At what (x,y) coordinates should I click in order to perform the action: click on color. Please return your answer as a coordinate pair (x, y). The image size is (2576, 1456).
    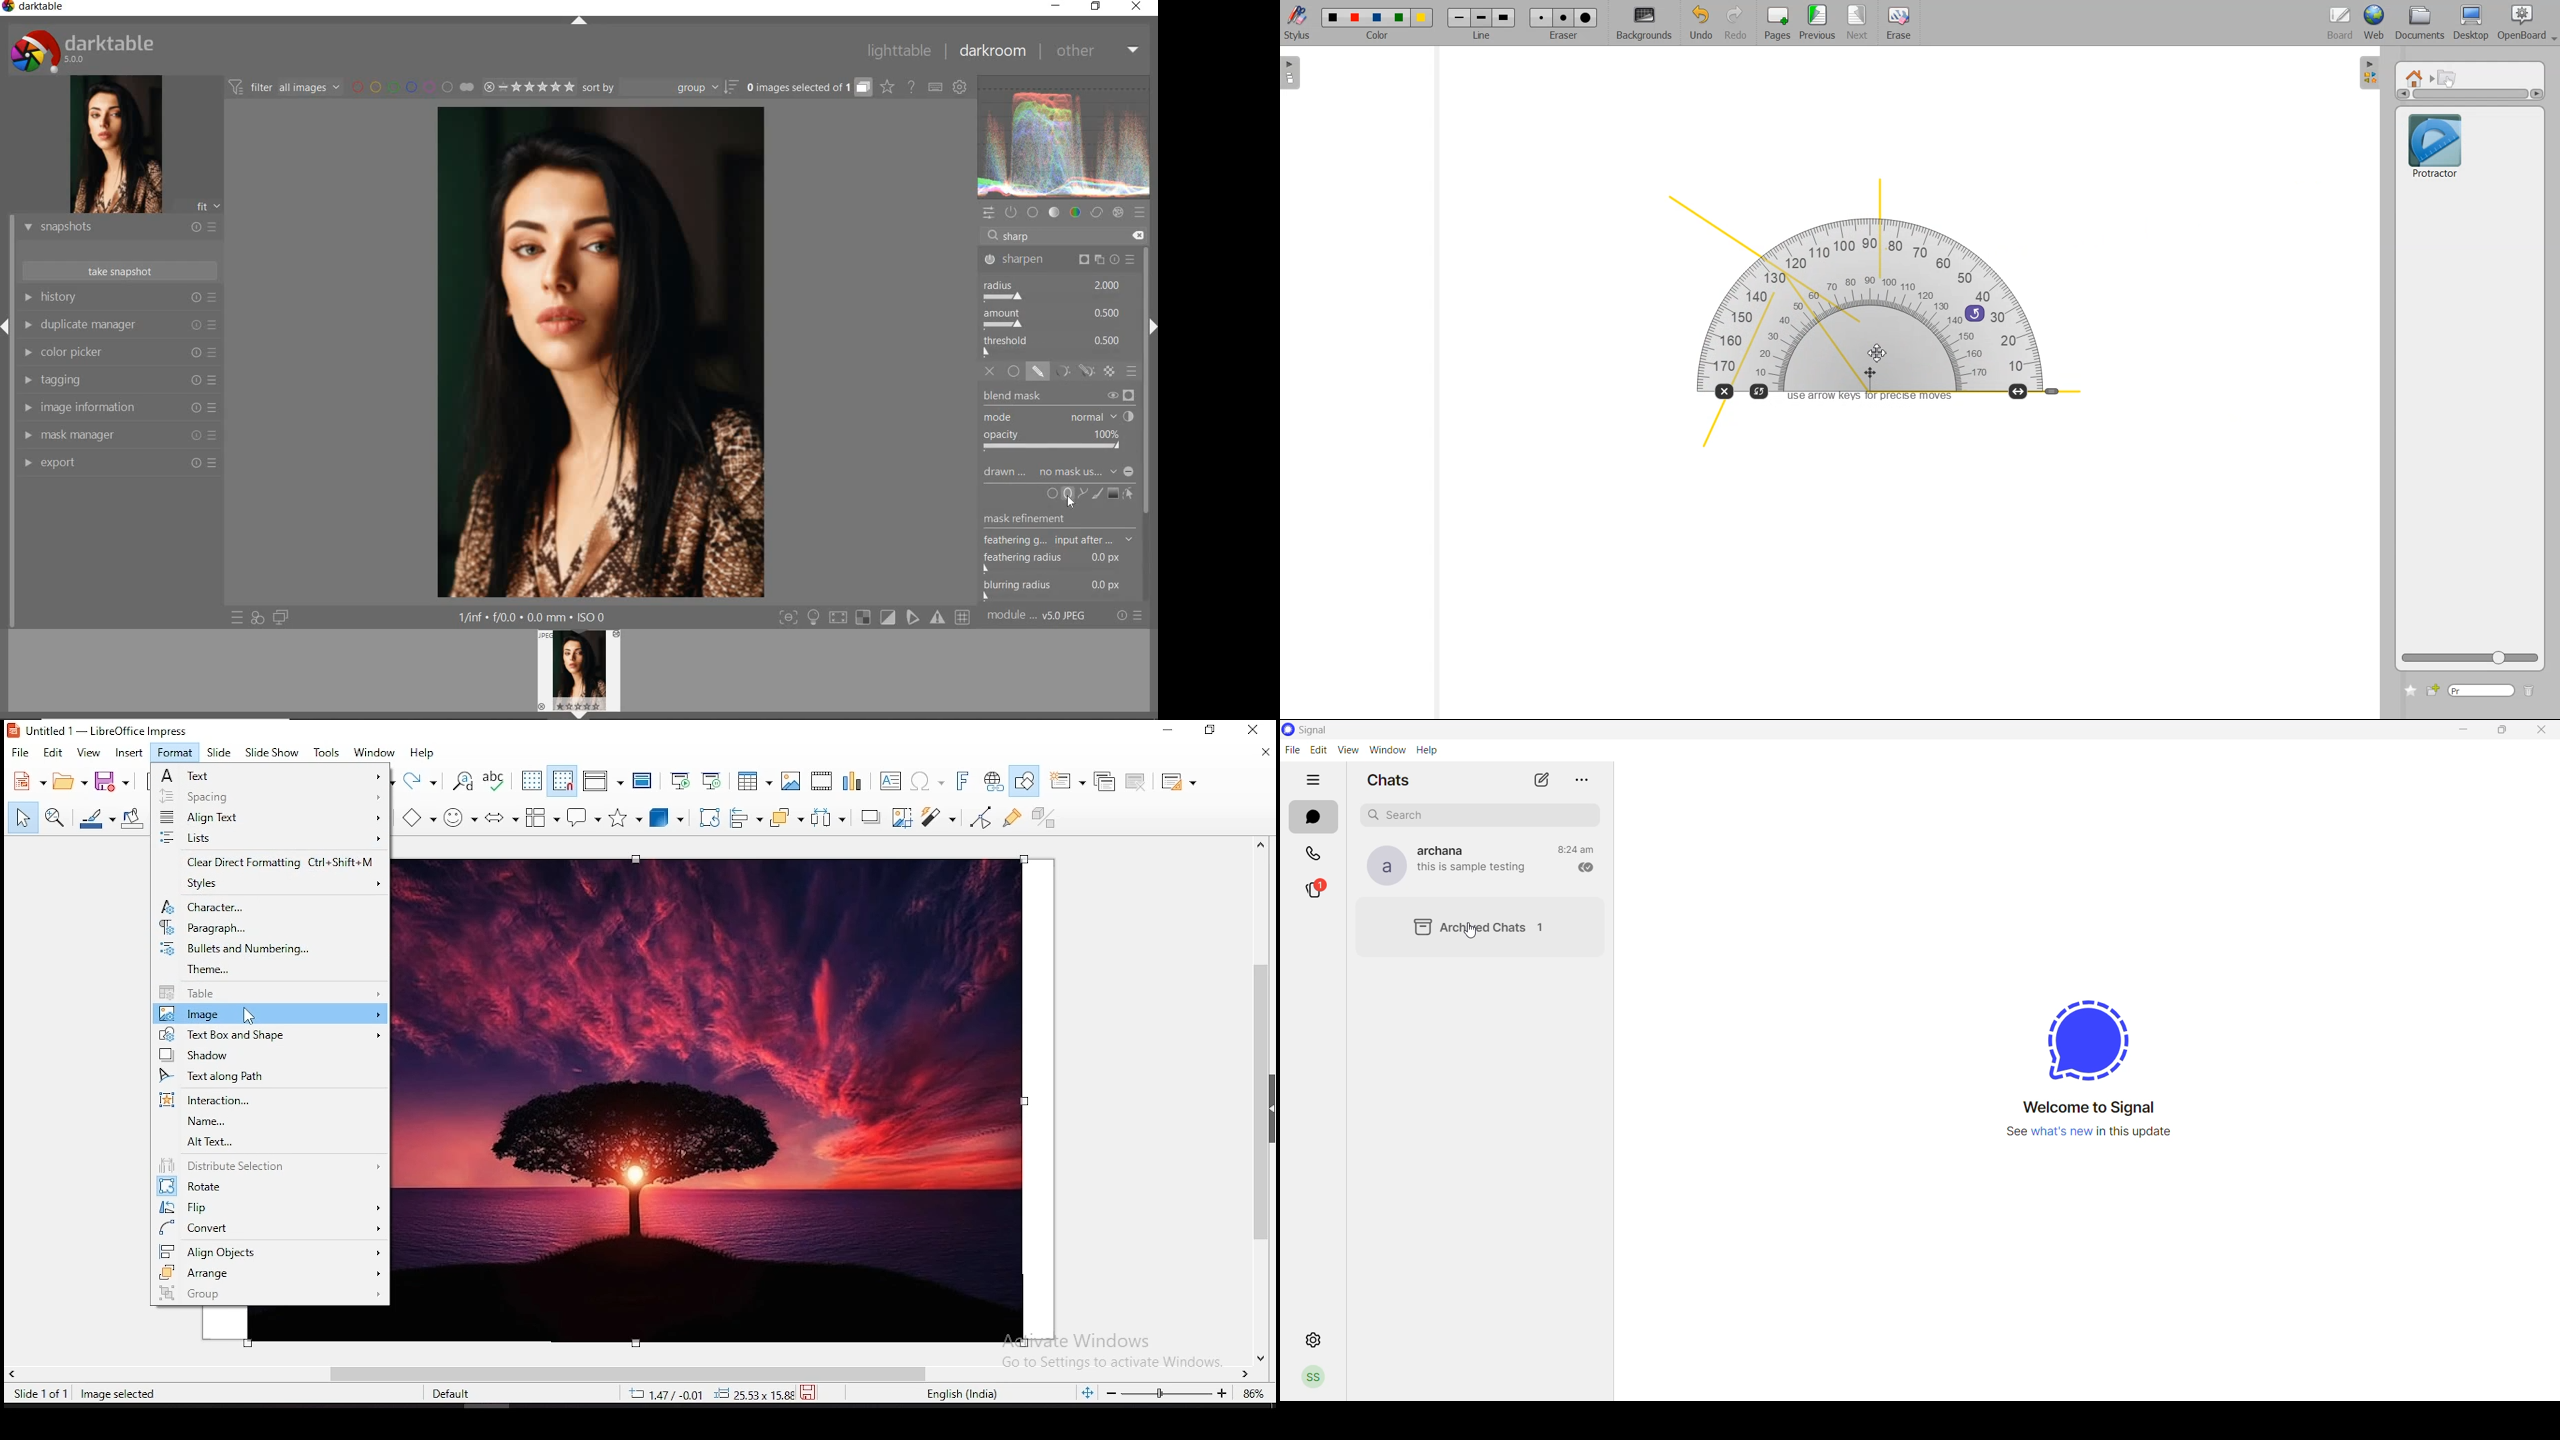
    Looking at the image, I should click on (1077, 213).